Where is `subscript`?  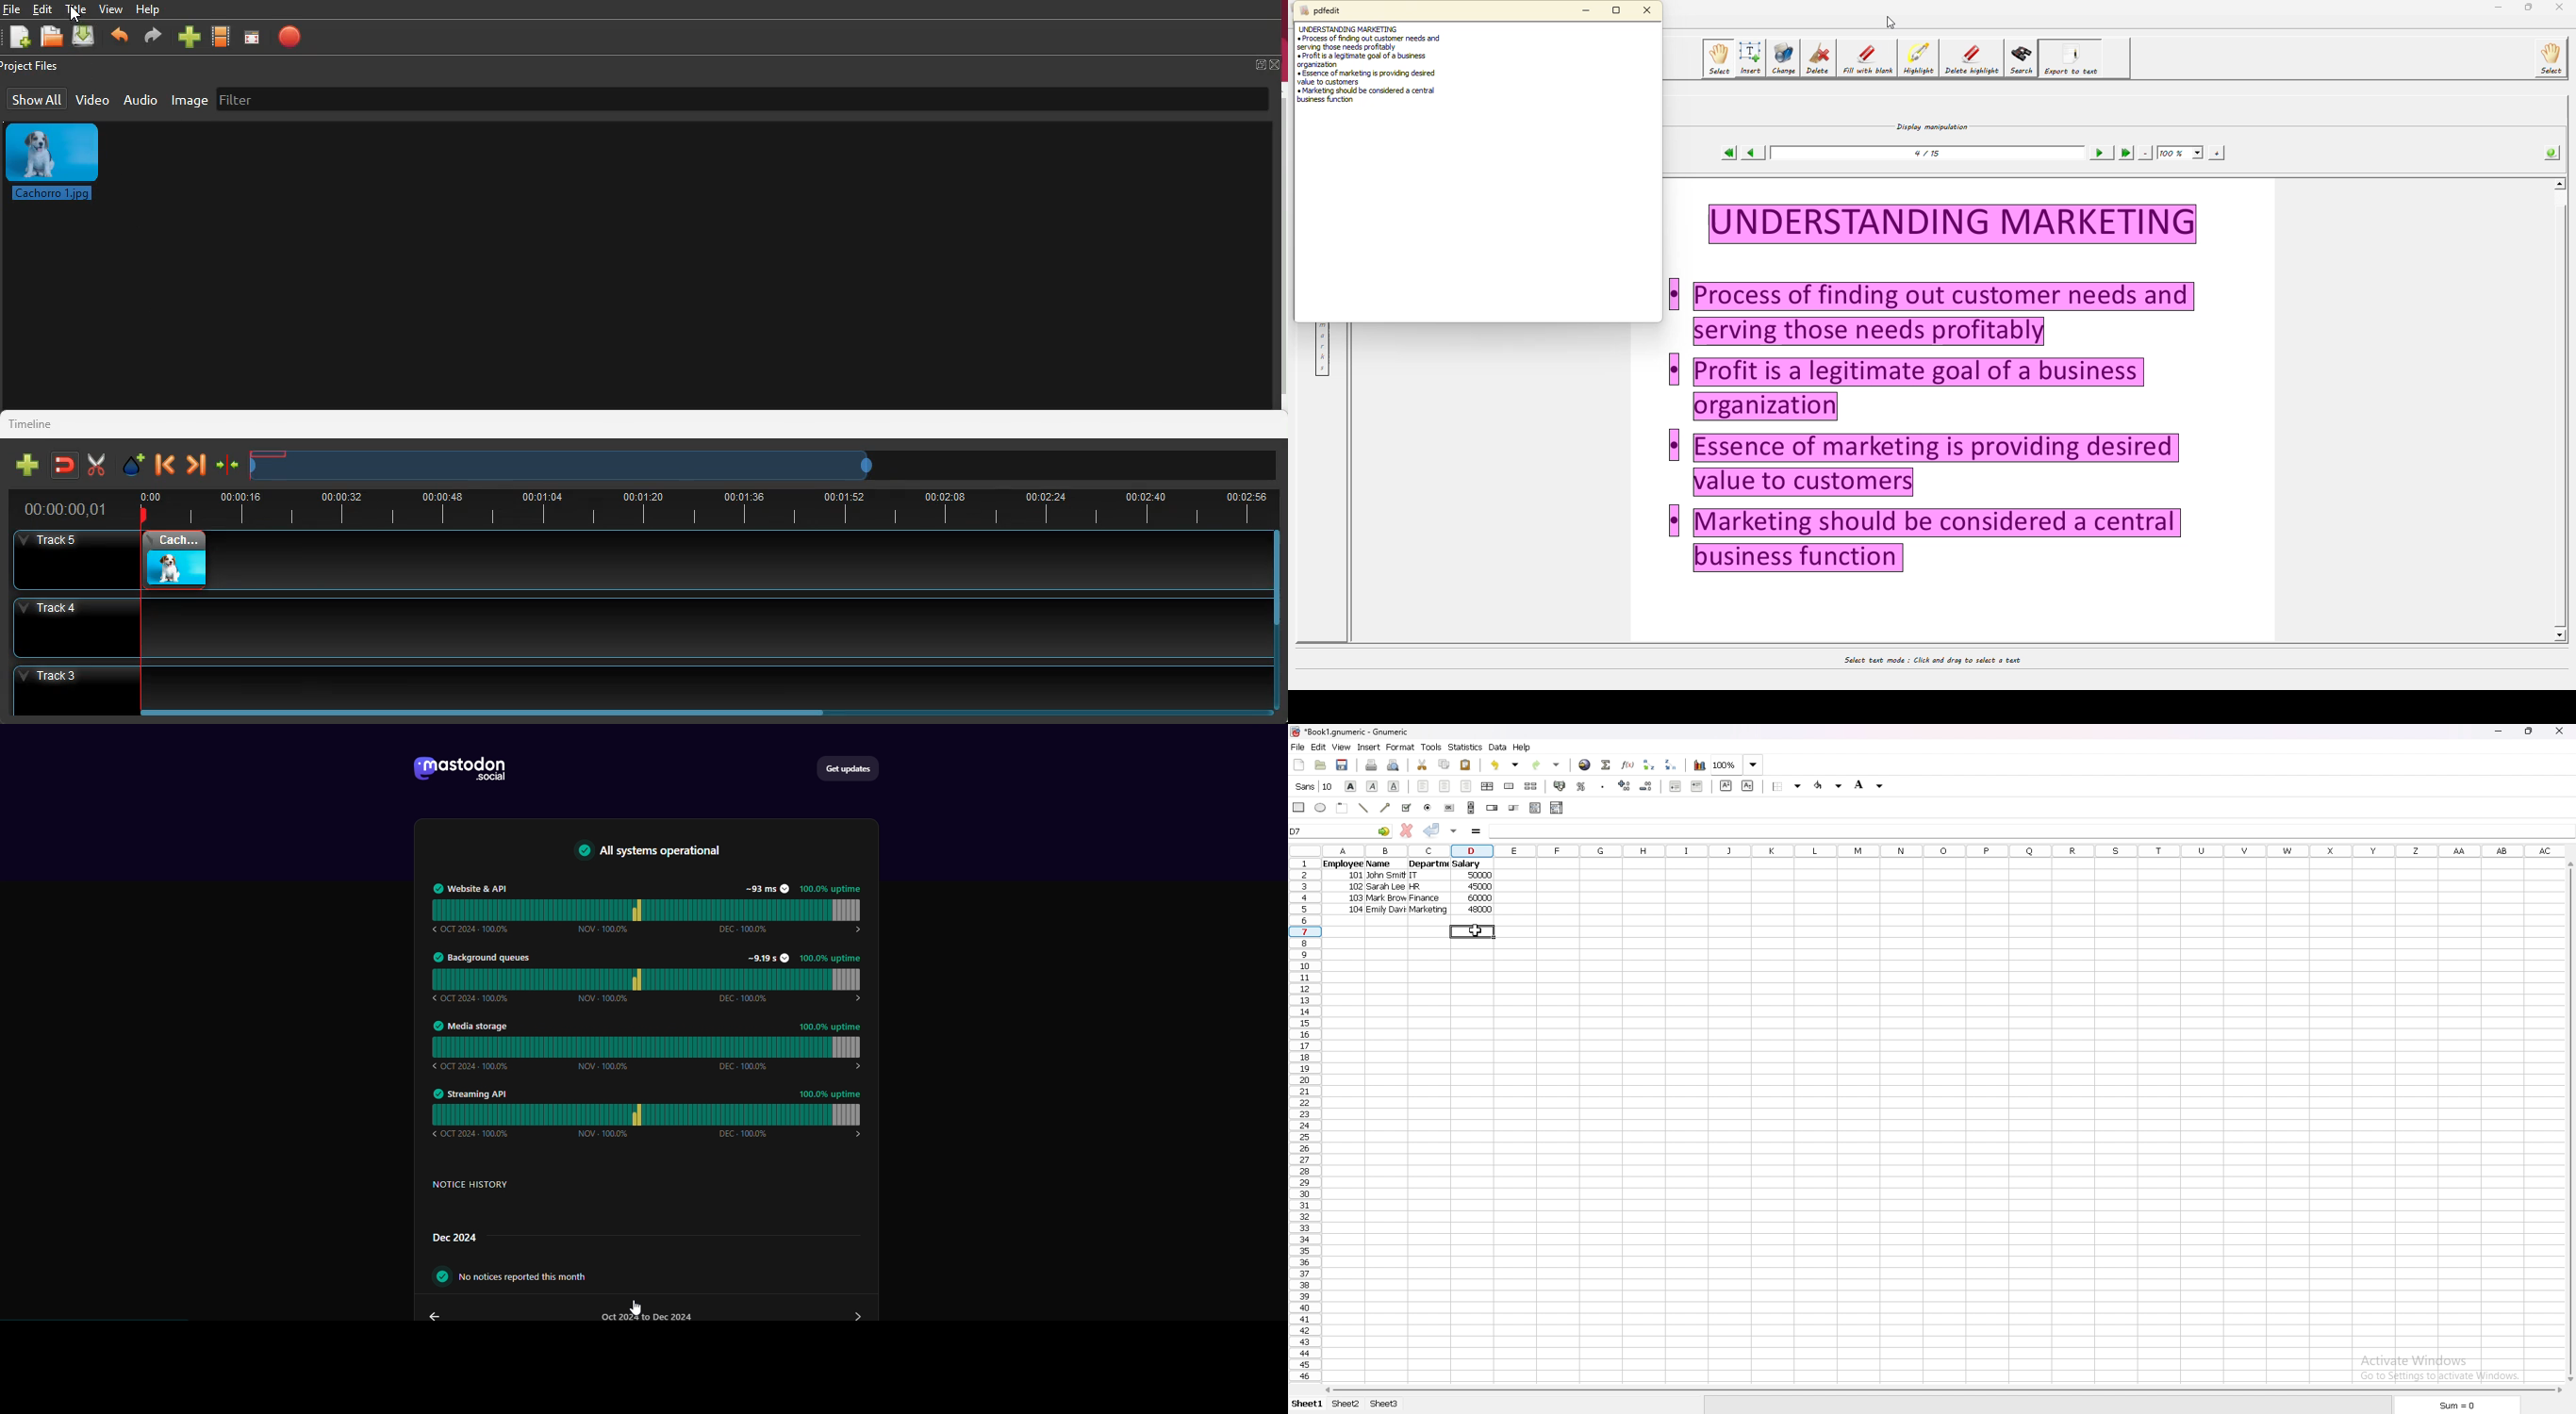
subscript is located at coordinates (1749, 786).